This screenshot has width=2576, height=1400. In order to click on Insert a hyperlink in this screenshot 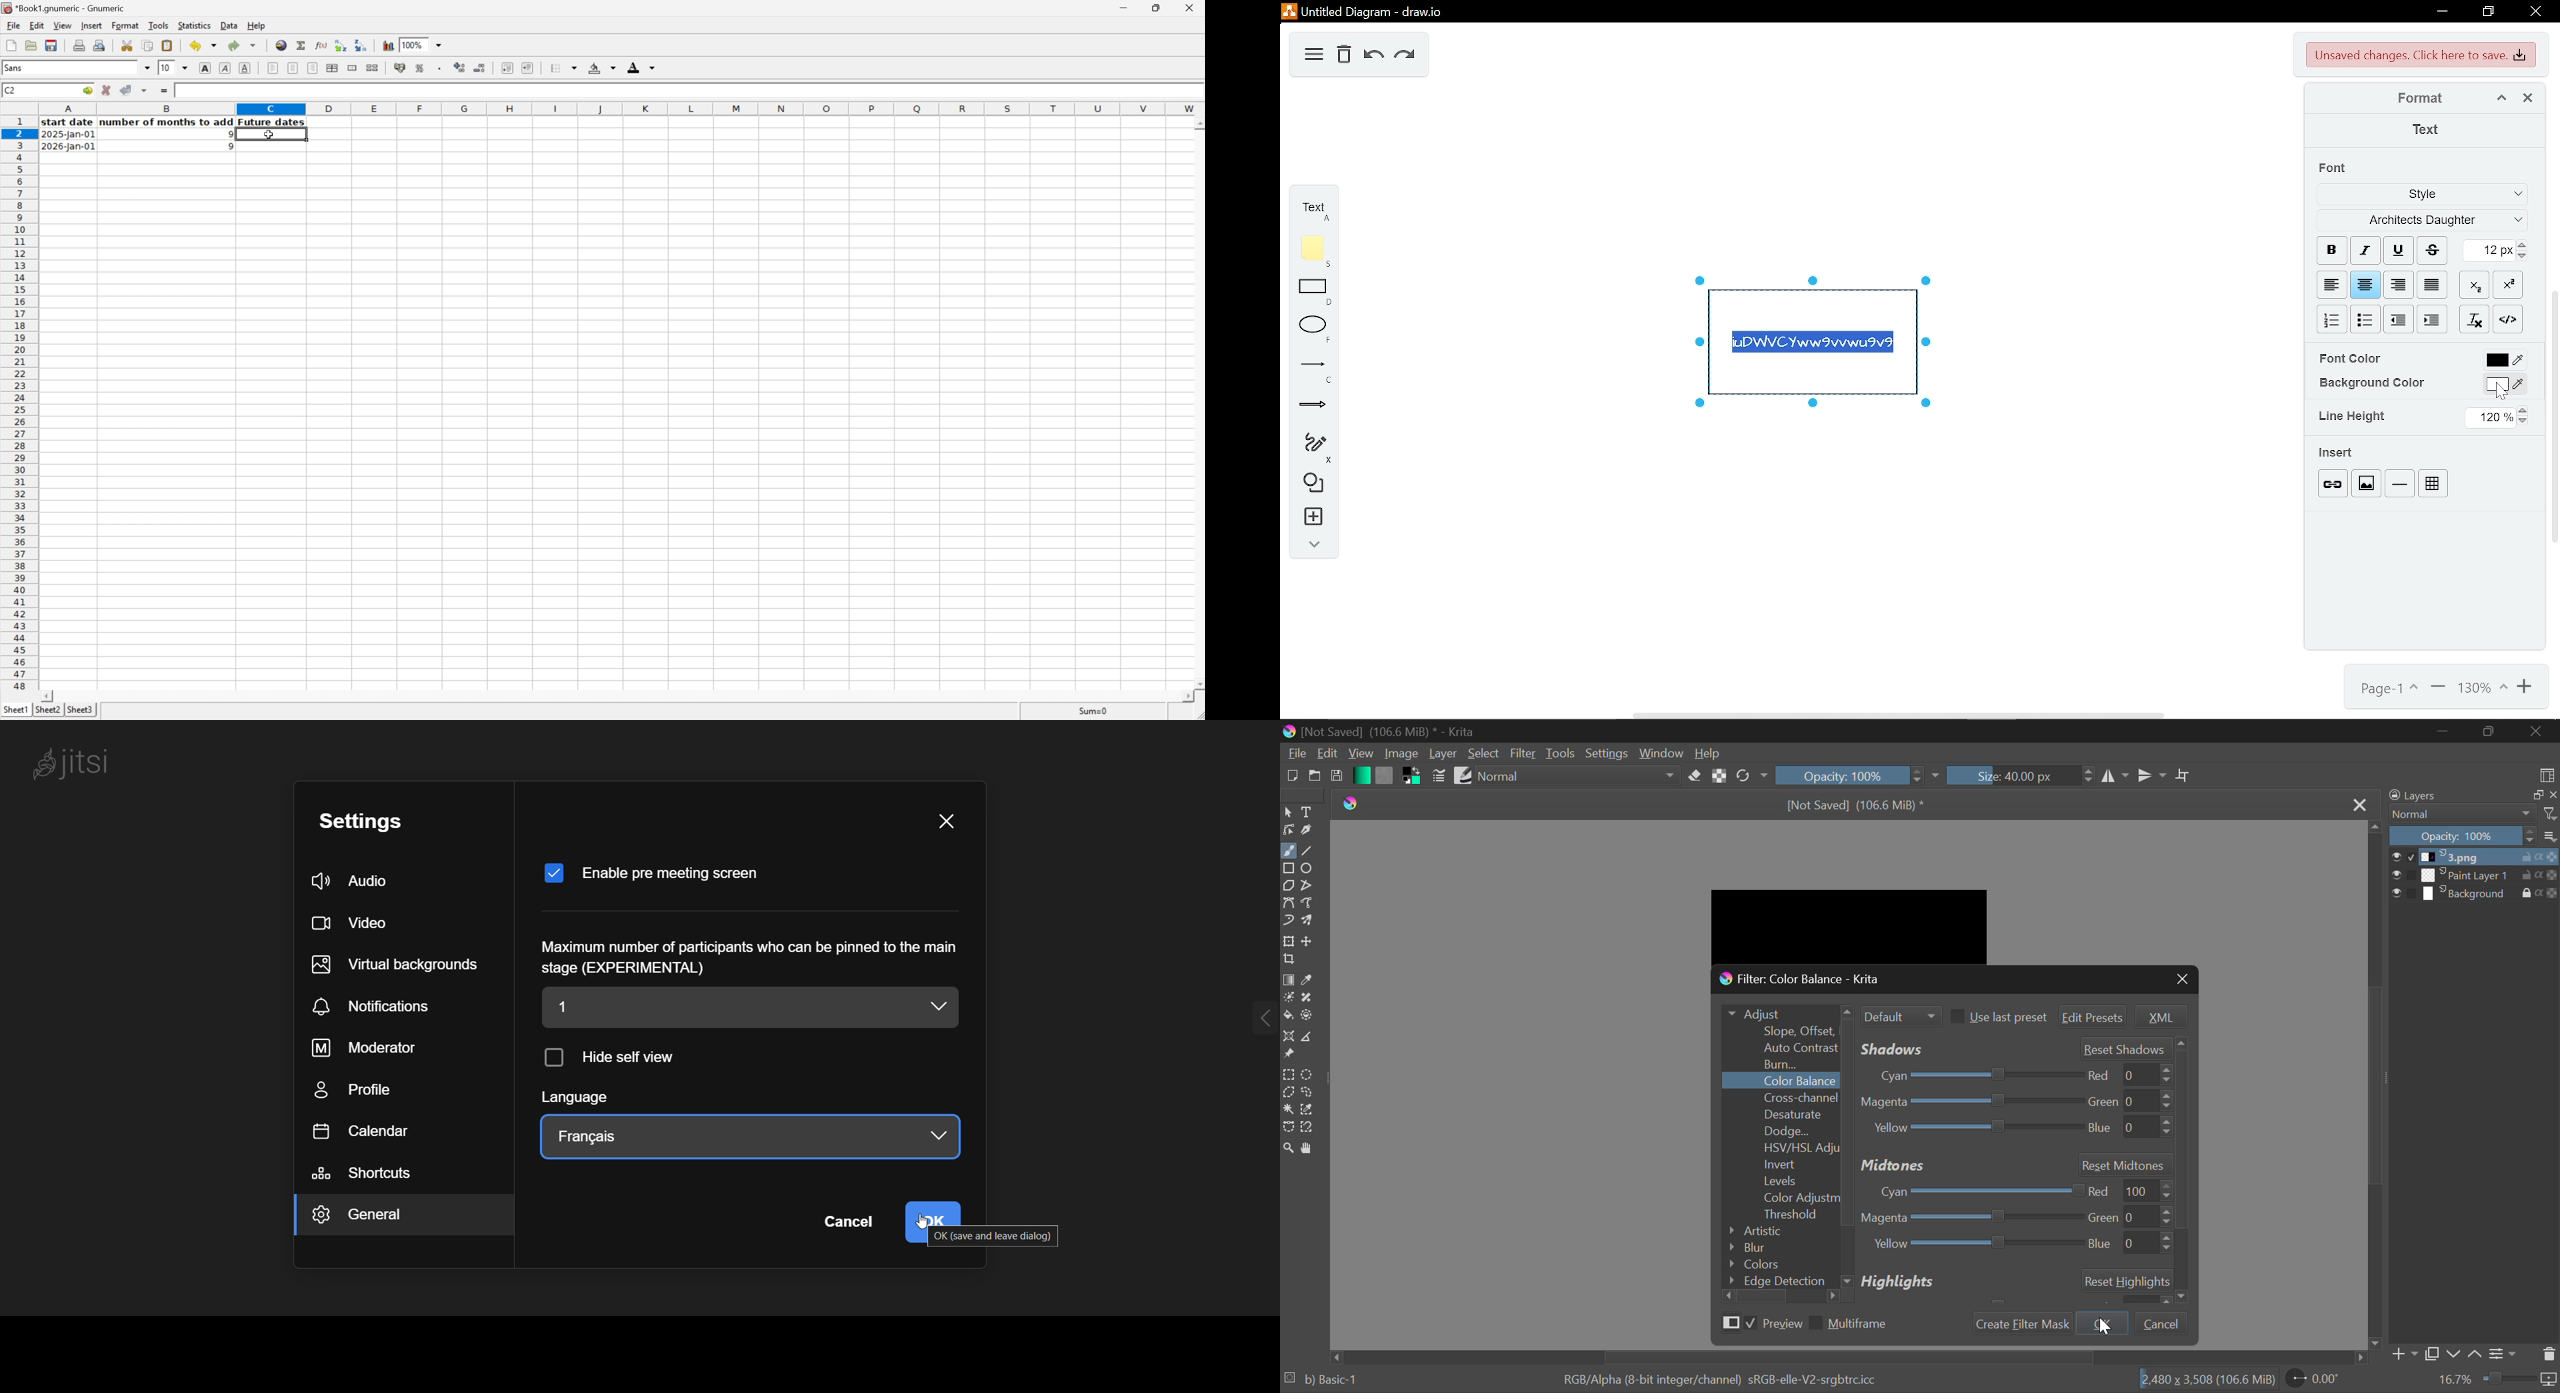, I will do `click(282, 45)`.